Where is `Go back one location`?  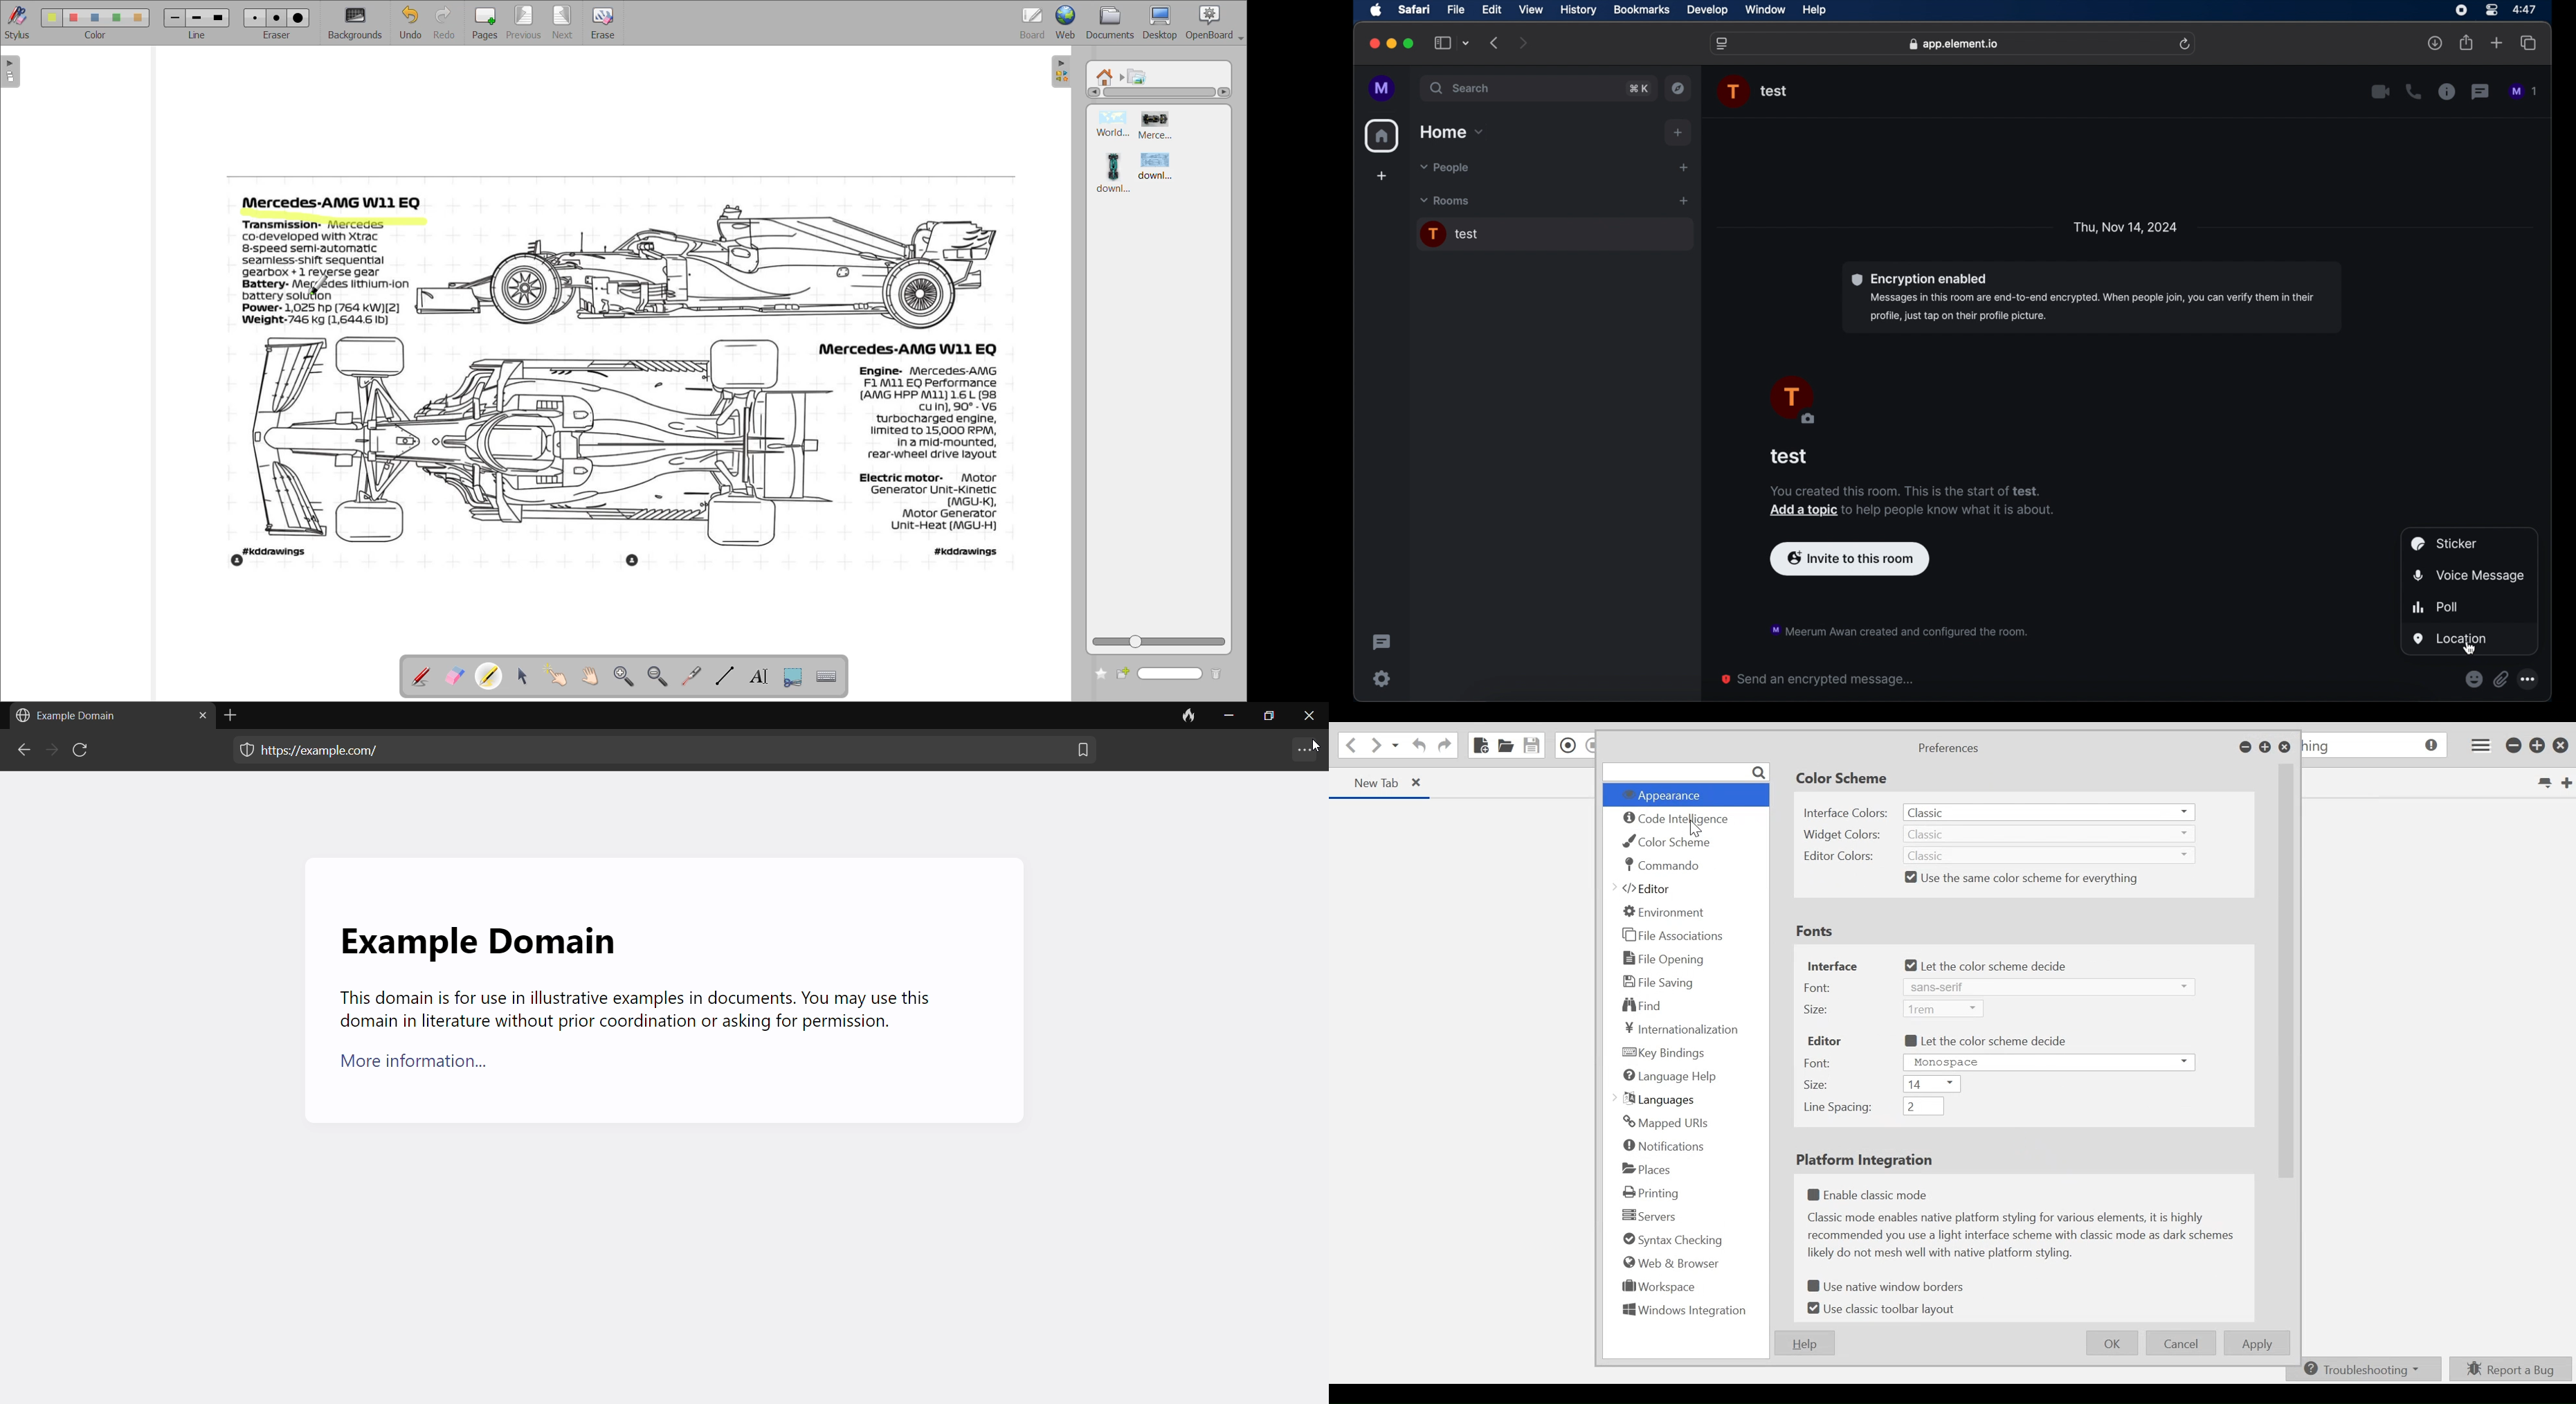
Go back one location is located at coordinates (1349, 746).